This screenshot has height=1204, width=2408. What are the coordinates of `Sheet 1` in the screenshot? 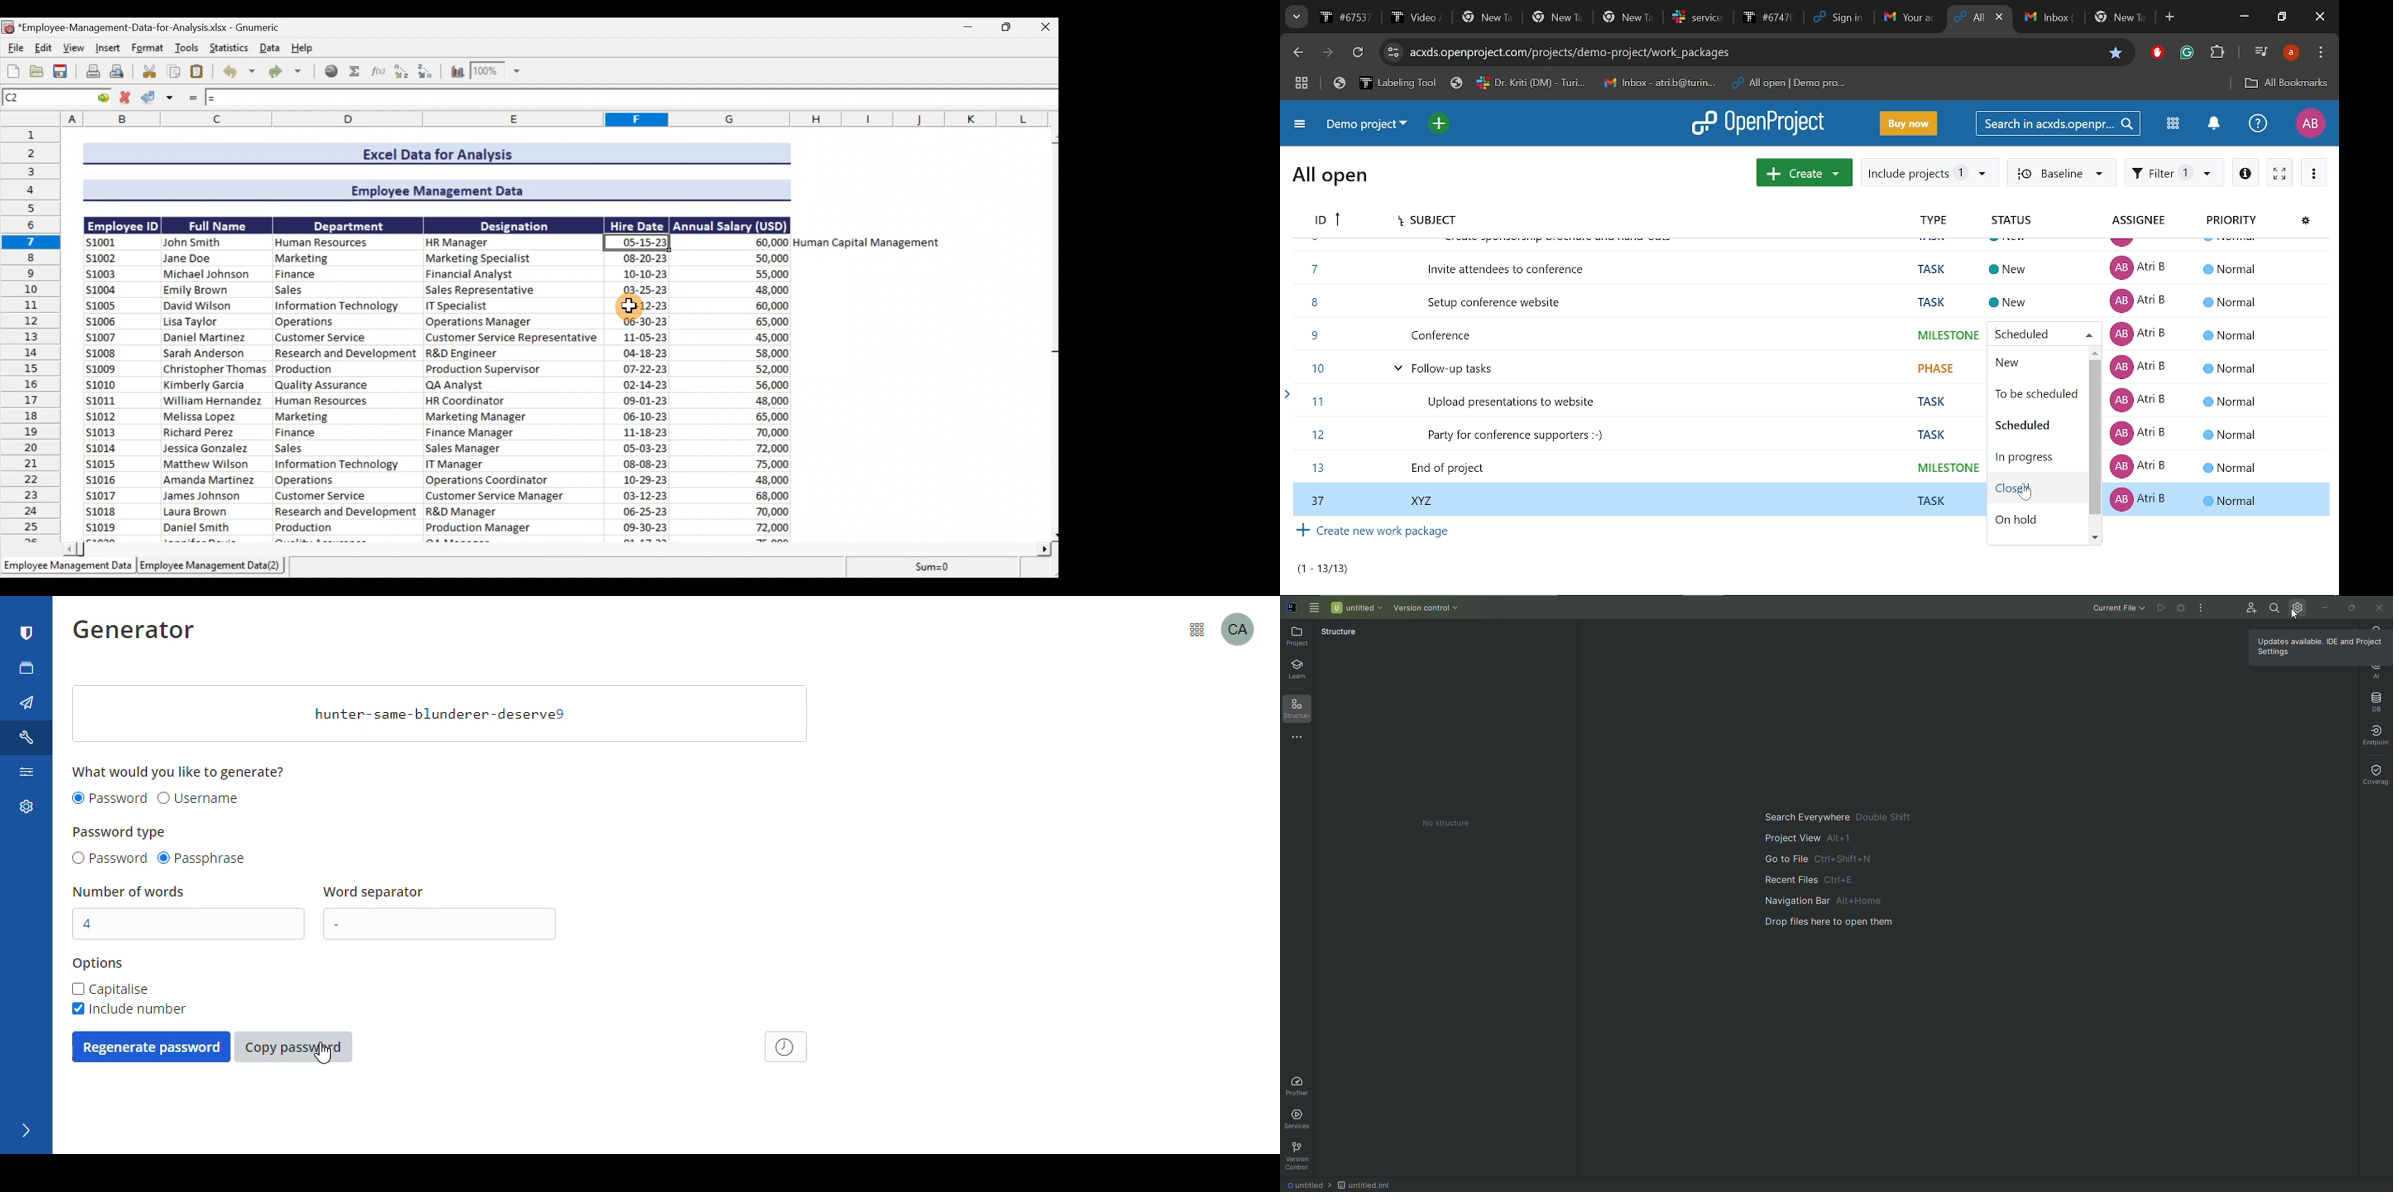 It's located at (67, 569).